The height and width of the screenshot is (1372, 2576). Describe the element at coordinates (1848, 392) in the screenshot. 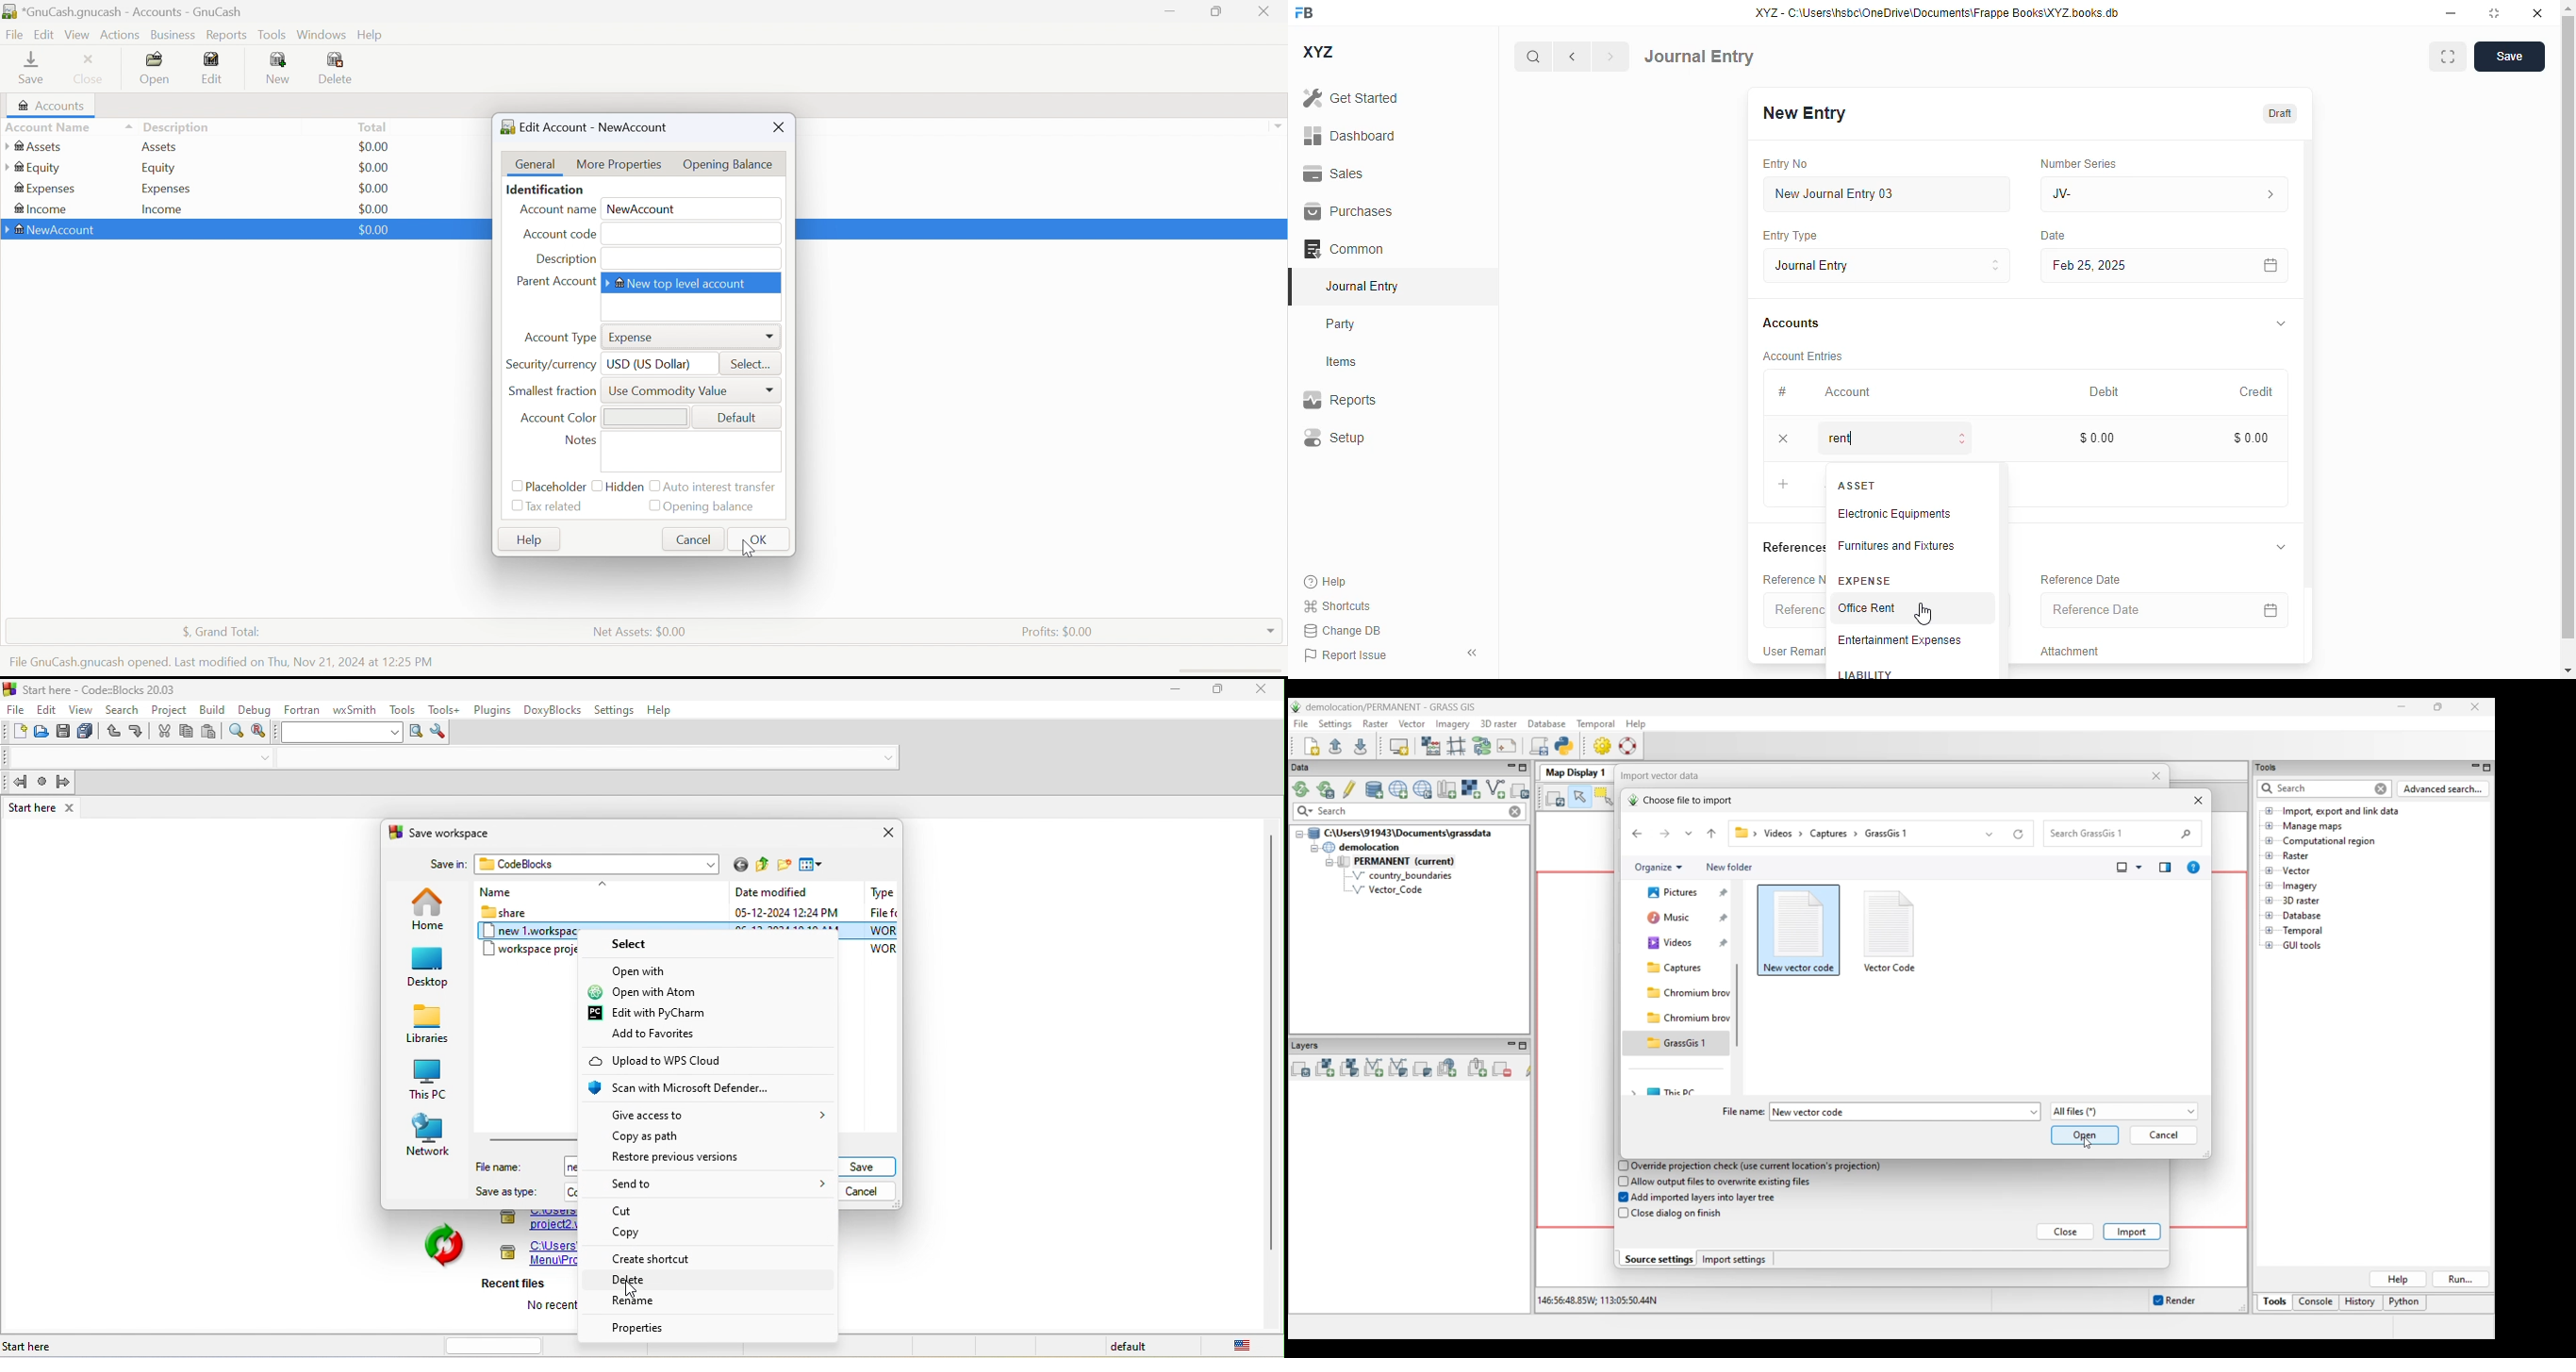

I see `account` at that location.